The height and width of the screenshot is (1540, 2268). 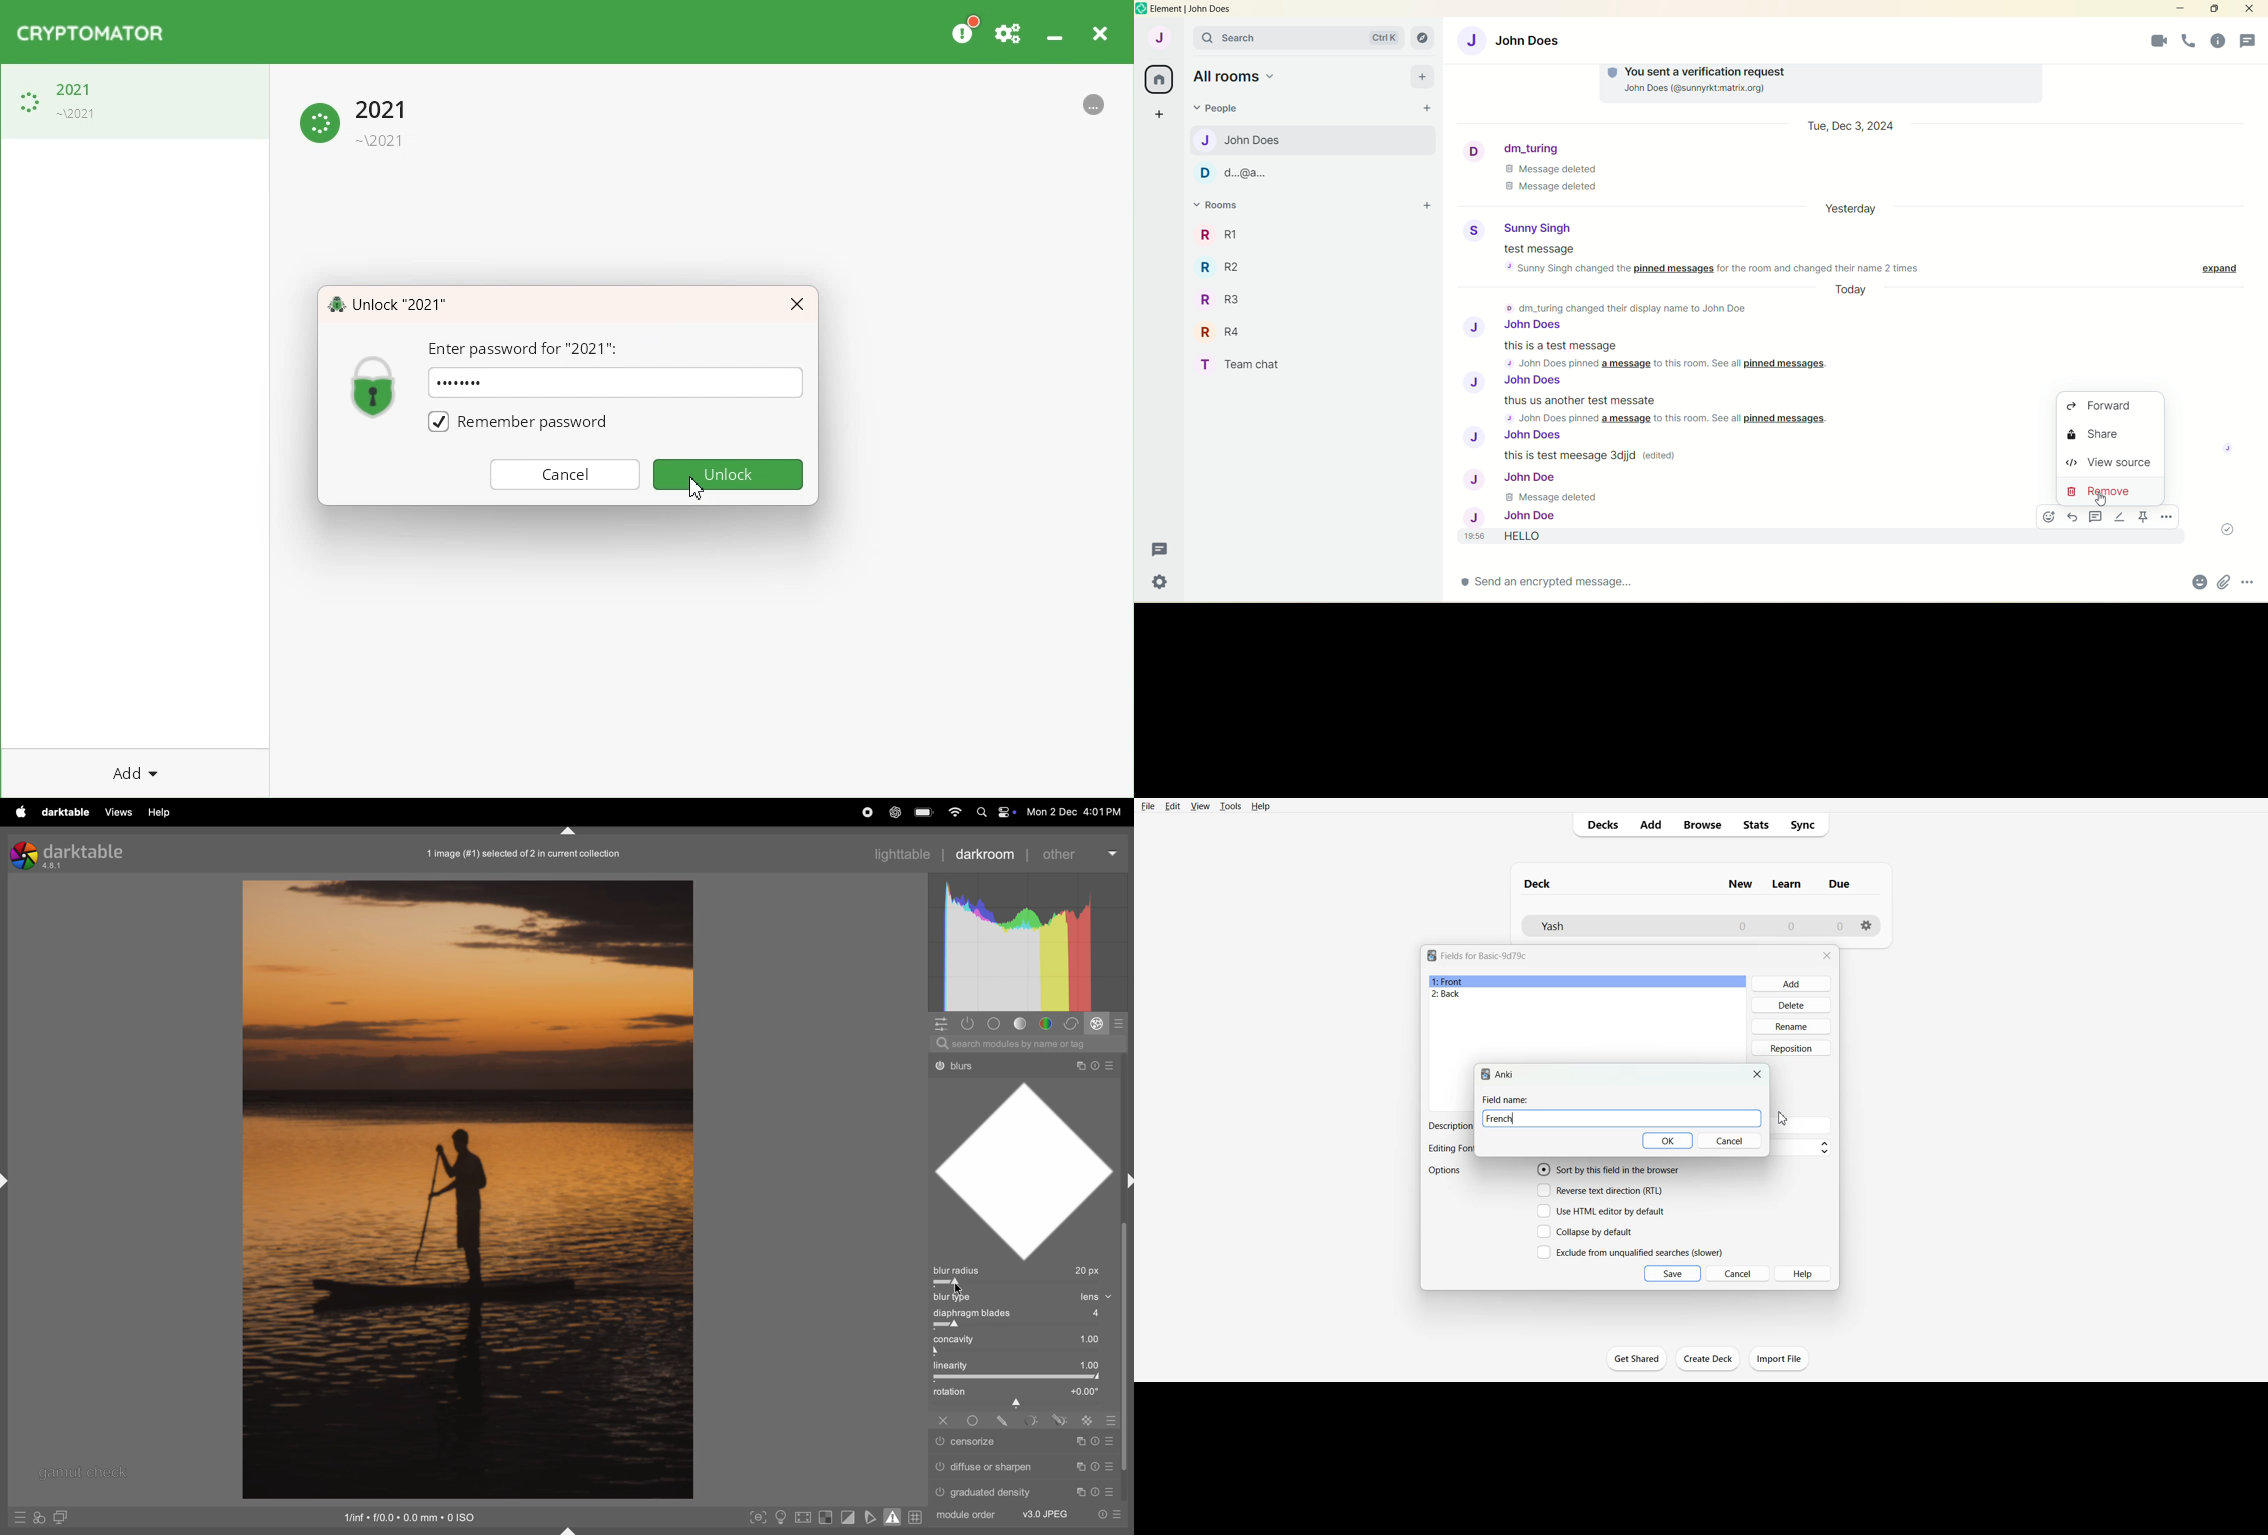 I want to click on apple widgets, so click(x=993, y=812).